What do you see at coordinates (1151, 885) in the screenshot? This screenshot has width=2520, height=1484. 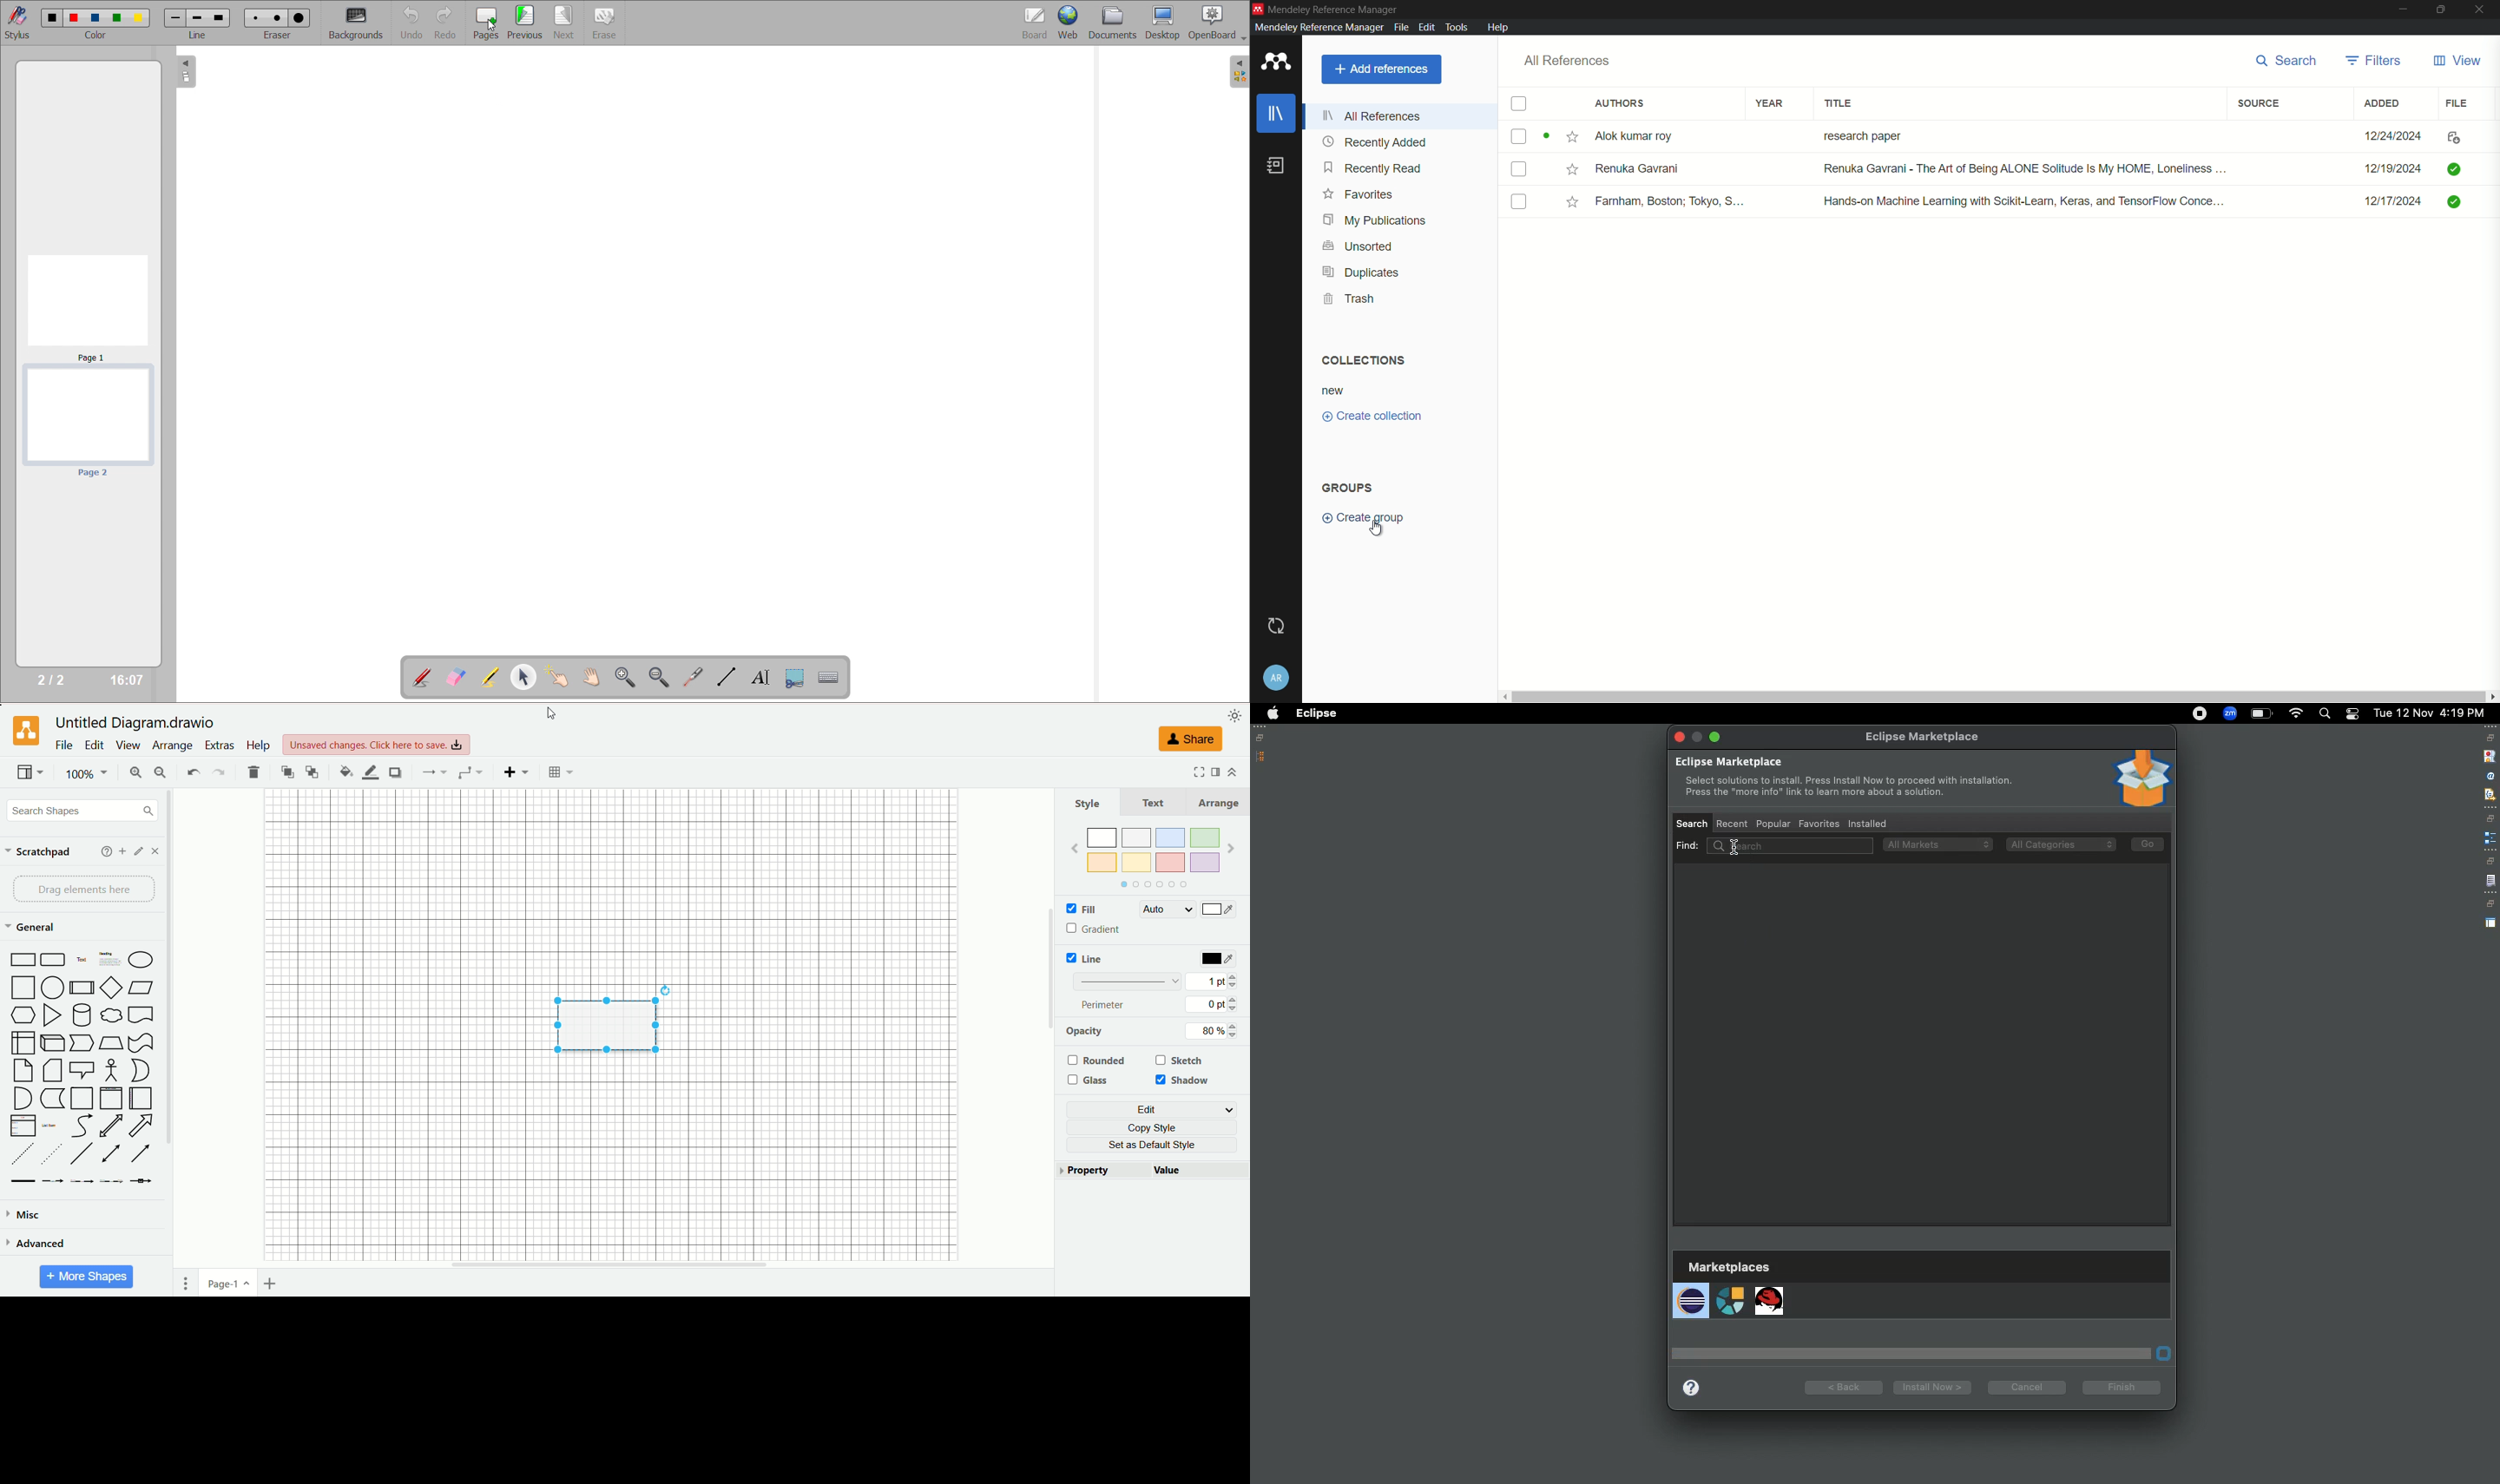 I see `color options navigate` at bounding box center [1151, 885].